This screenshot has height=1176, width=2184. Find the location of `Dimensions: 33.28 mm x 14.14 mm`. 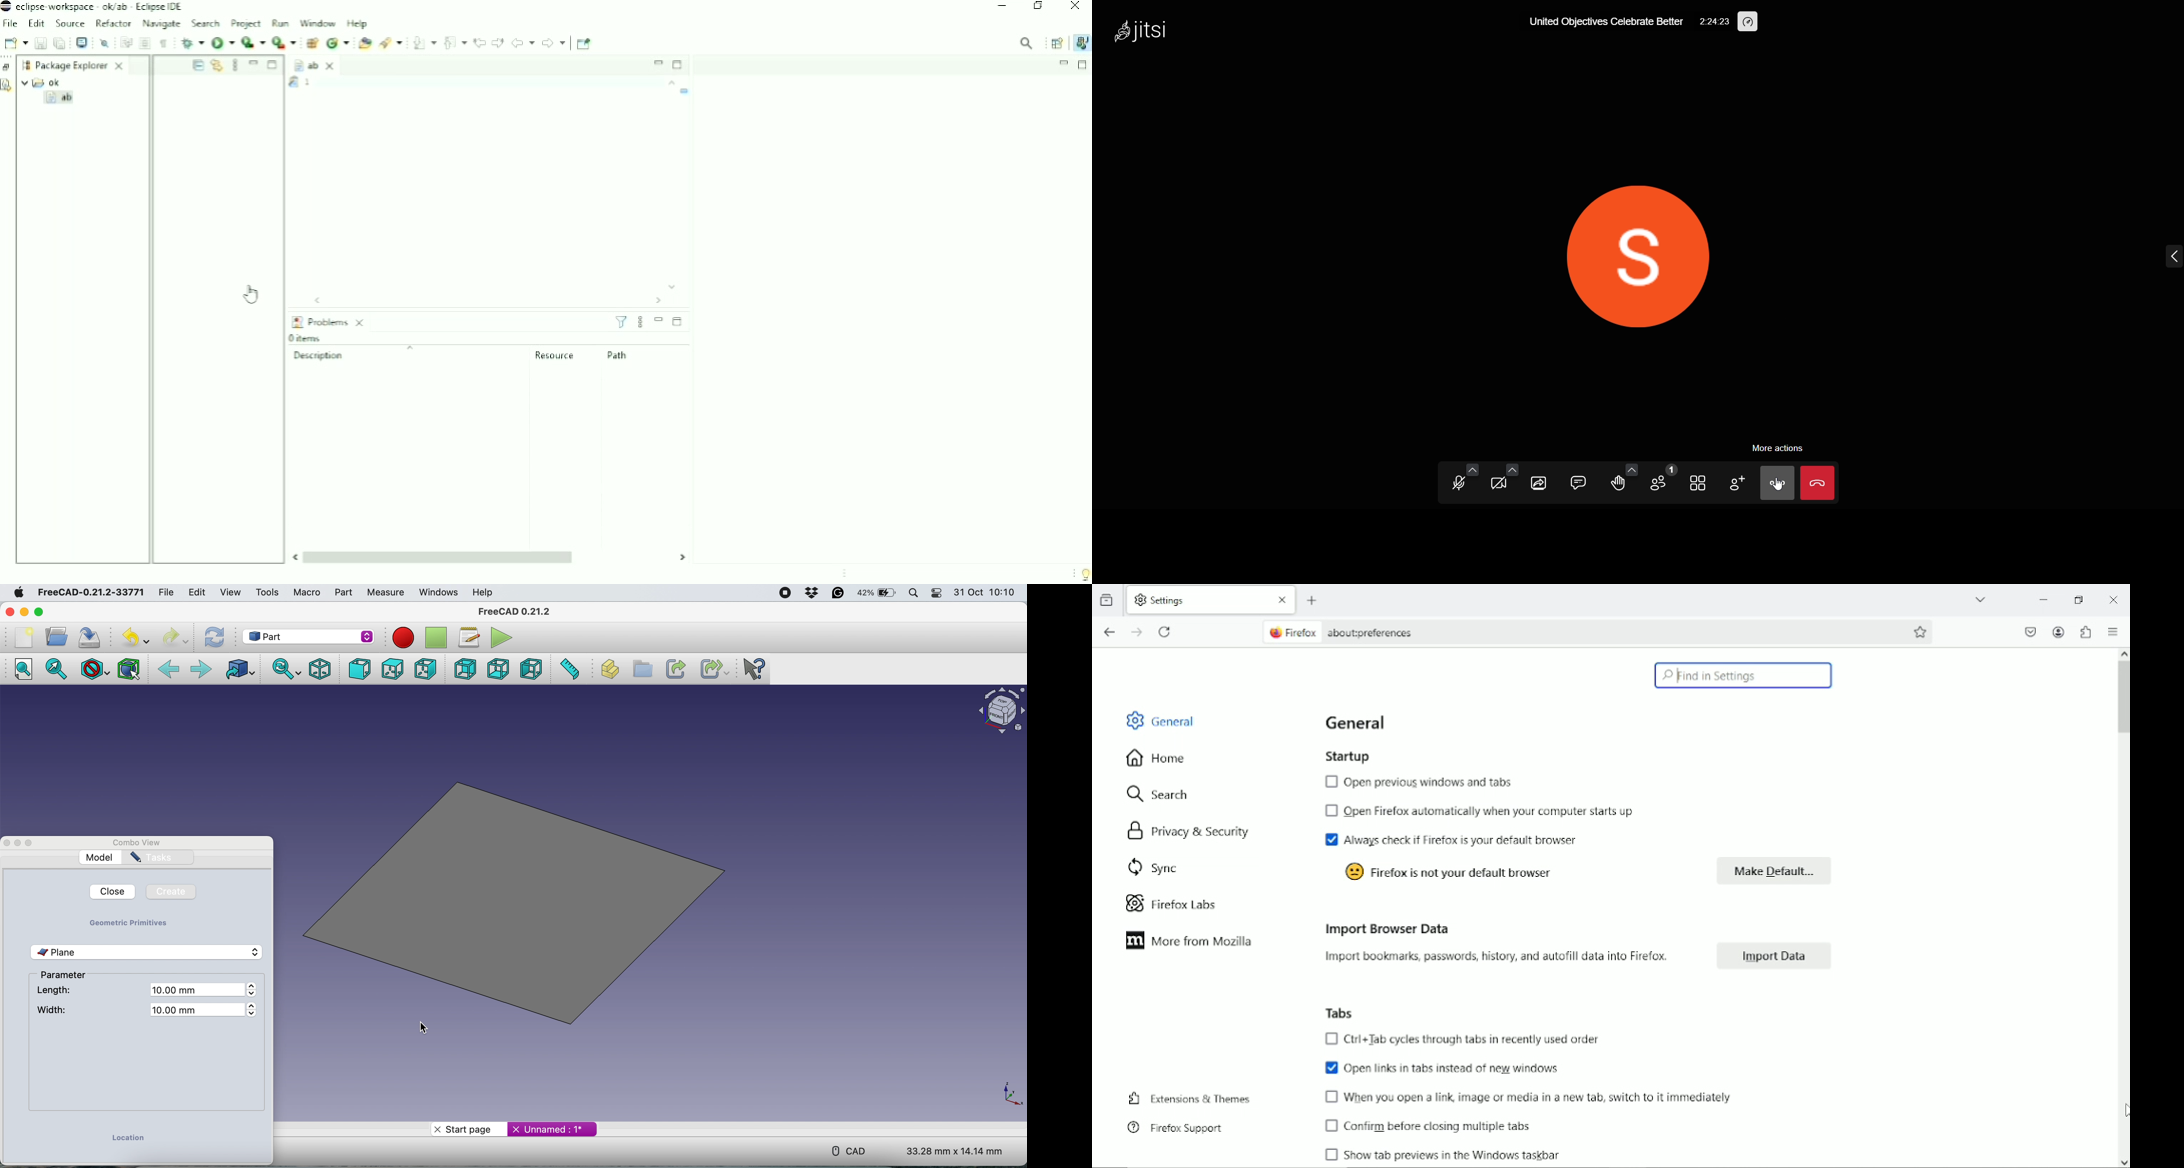

Dimensions: 33.28 mm x 14.14 mm is located at coordinates (950, 1150).